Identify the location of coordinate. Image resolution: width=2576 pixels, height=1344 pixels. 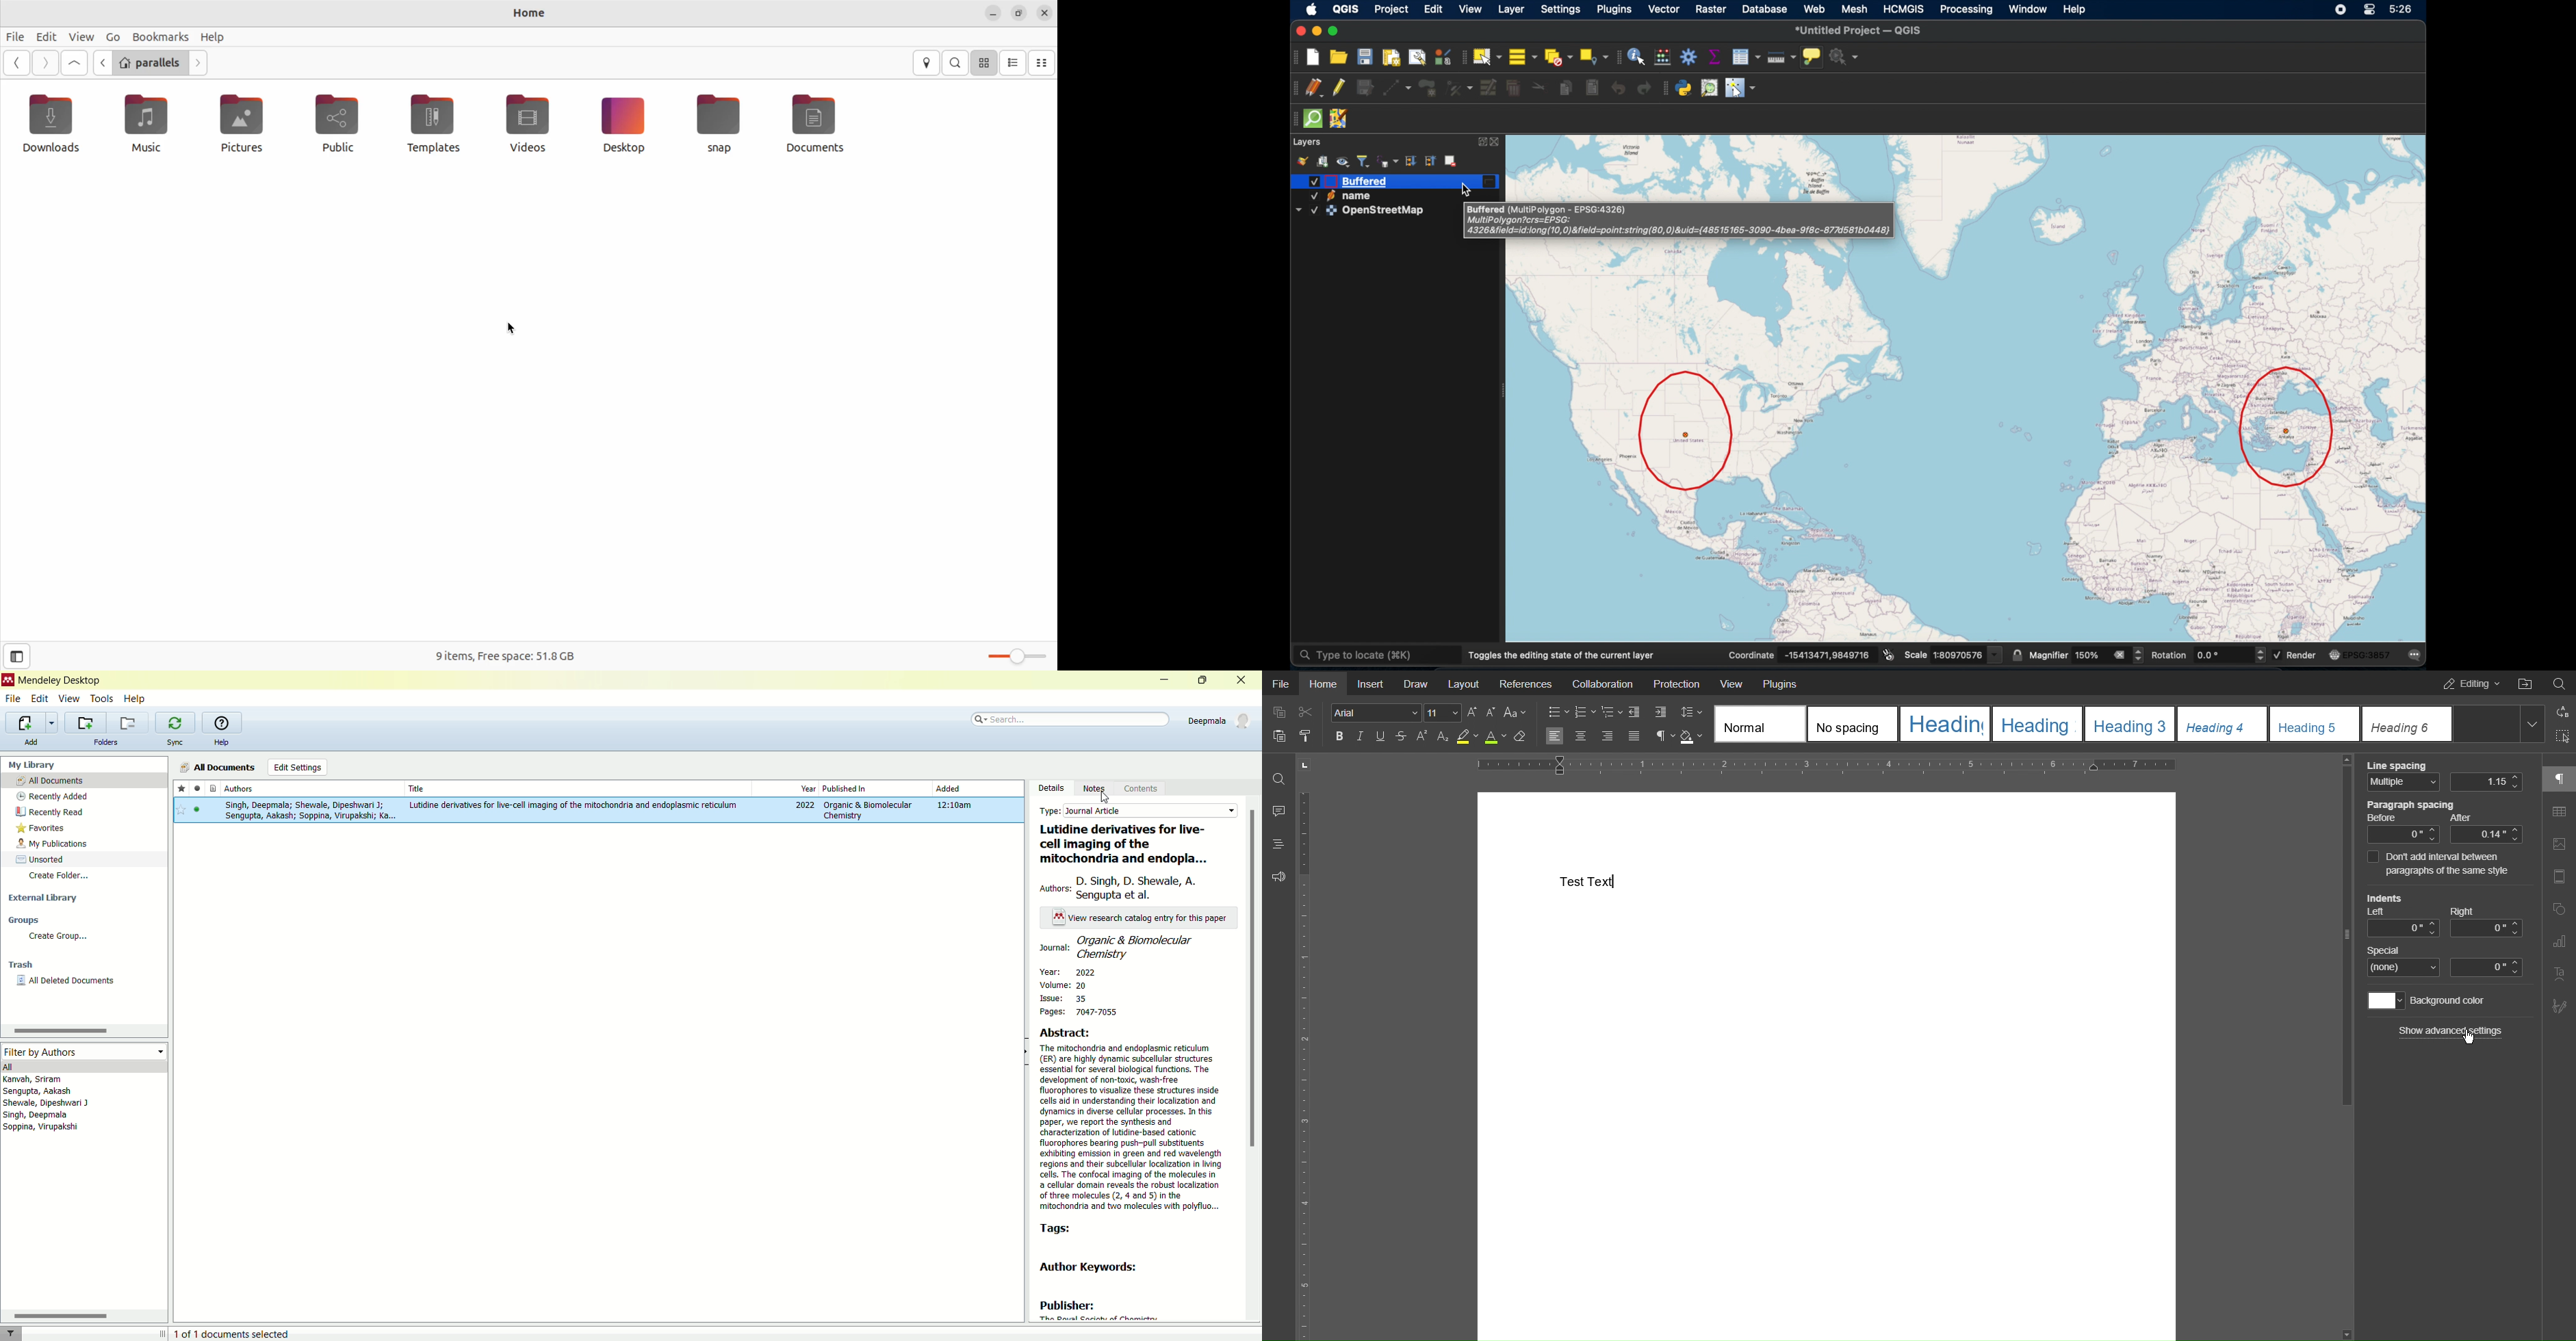
(1752, 654).